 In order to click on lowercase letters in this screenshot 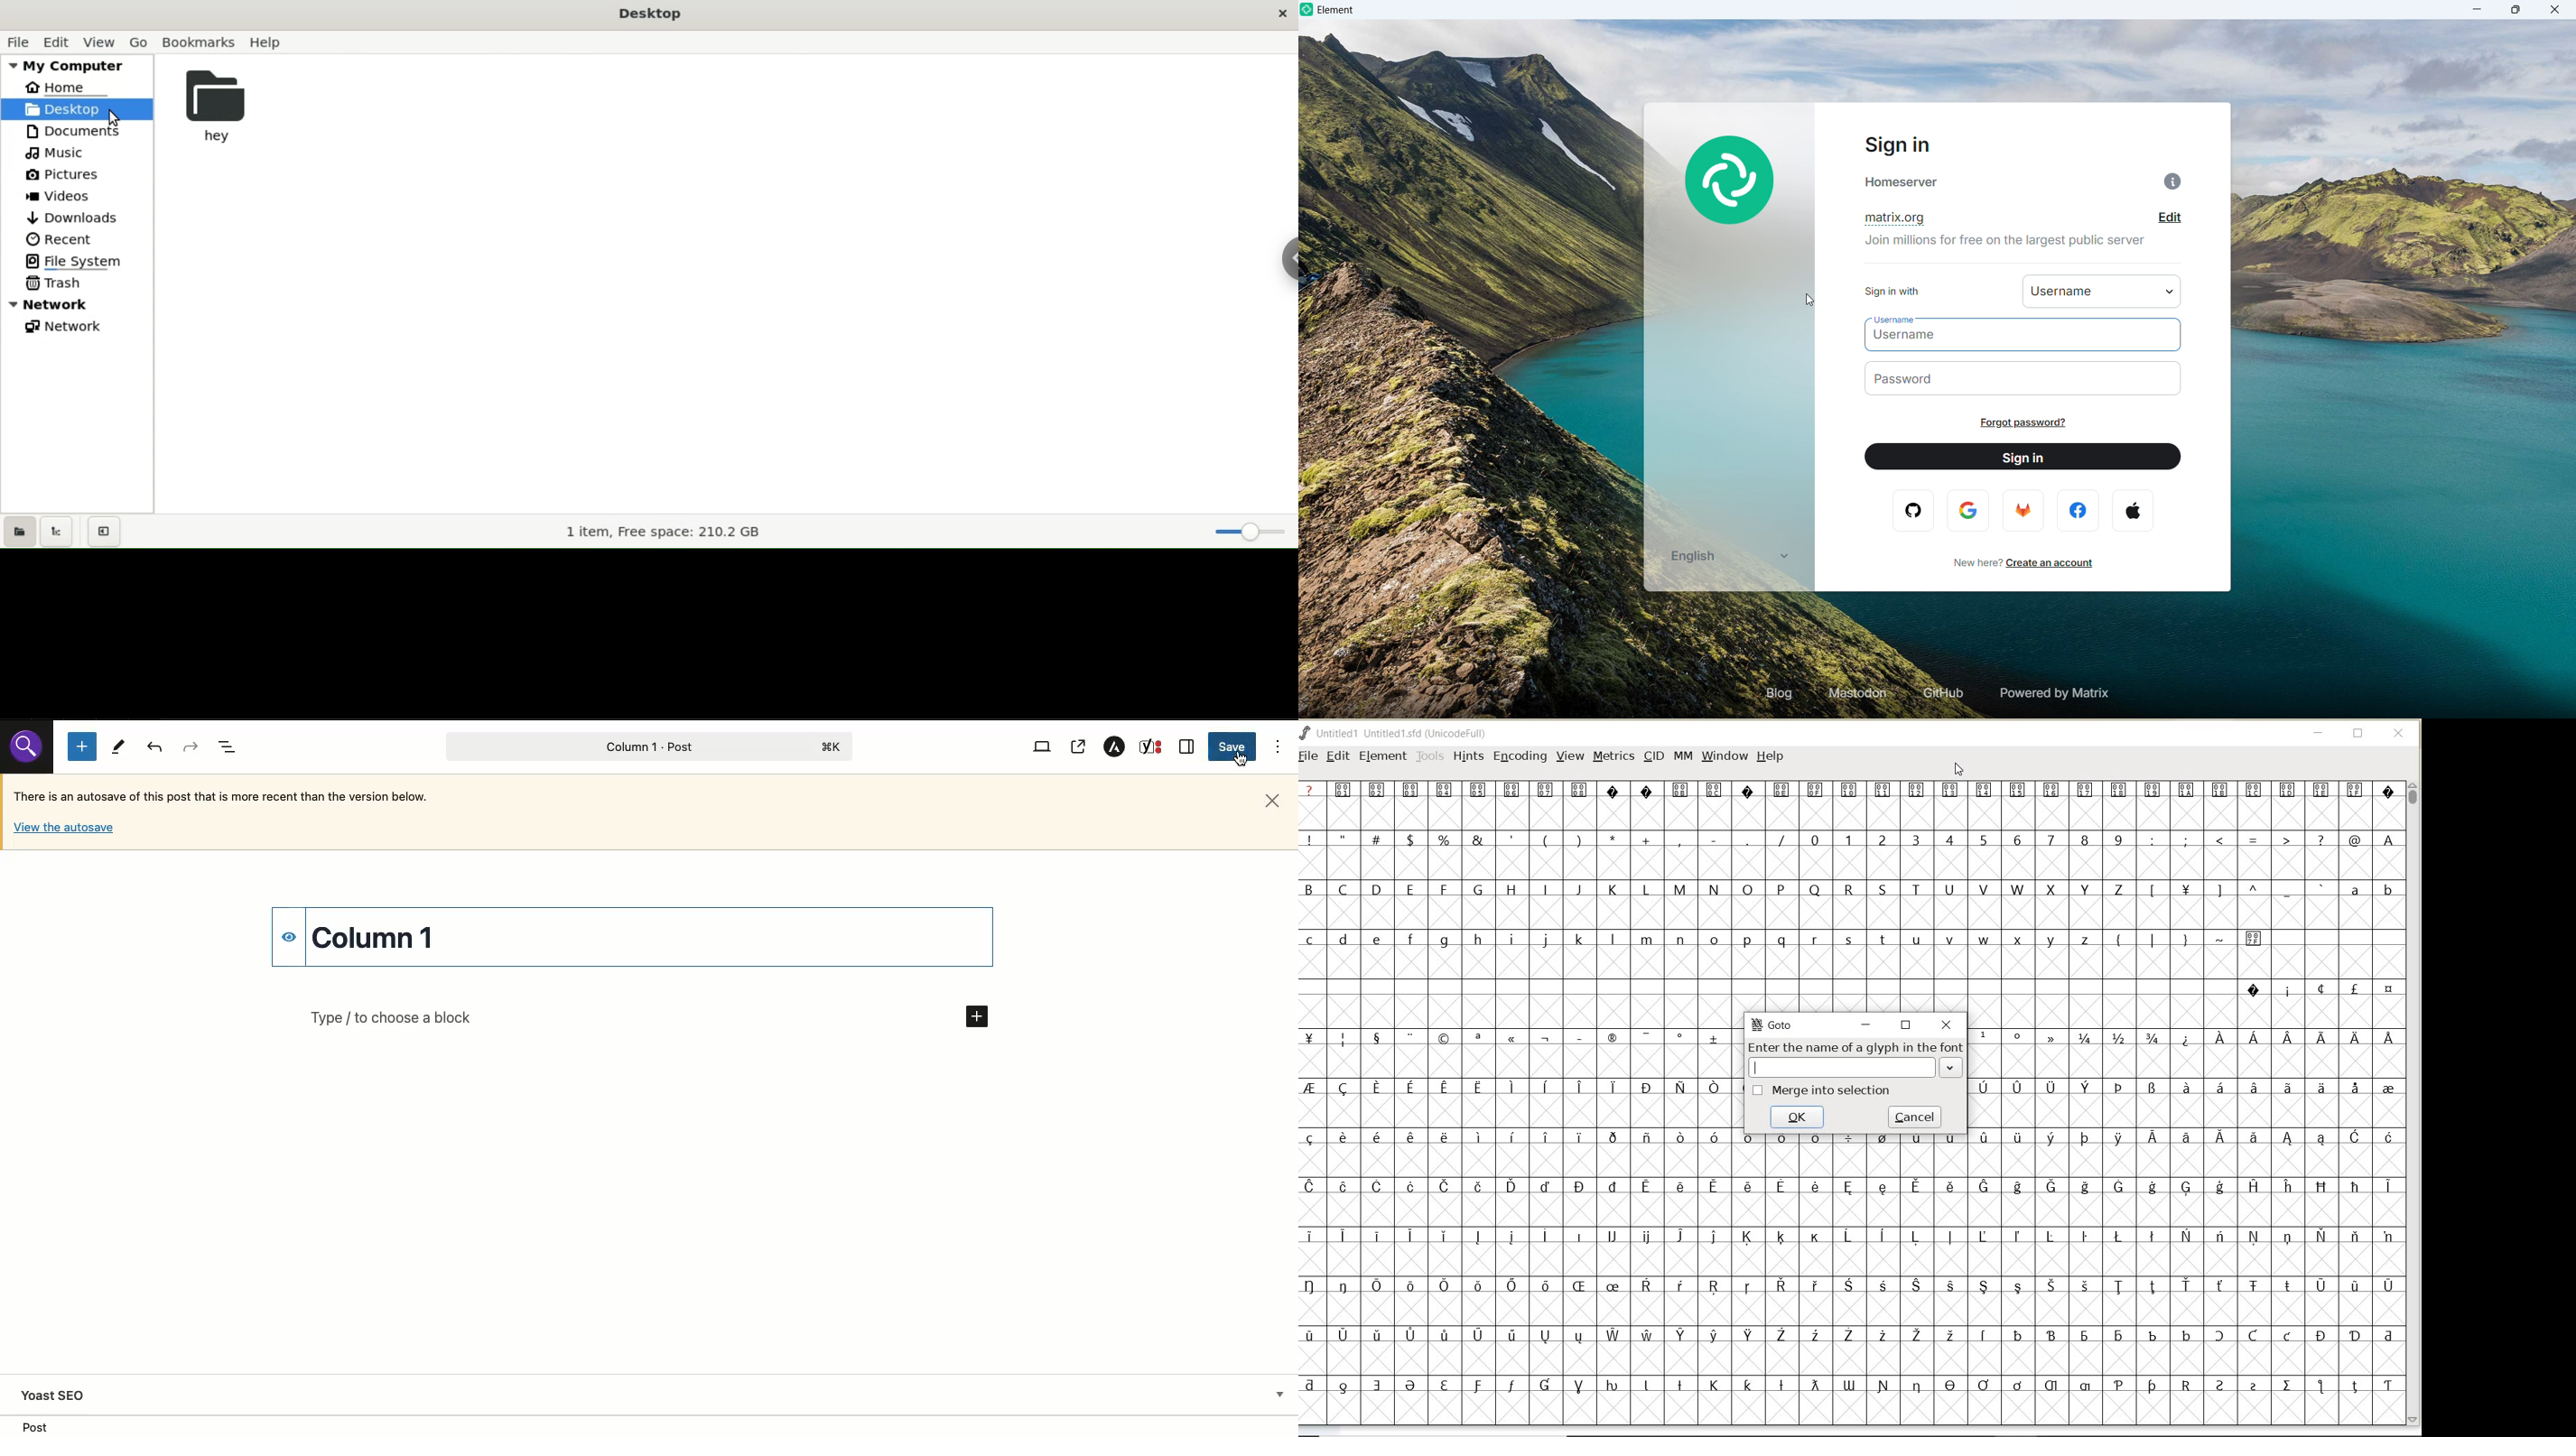, I will do `click(1700, 942)`.